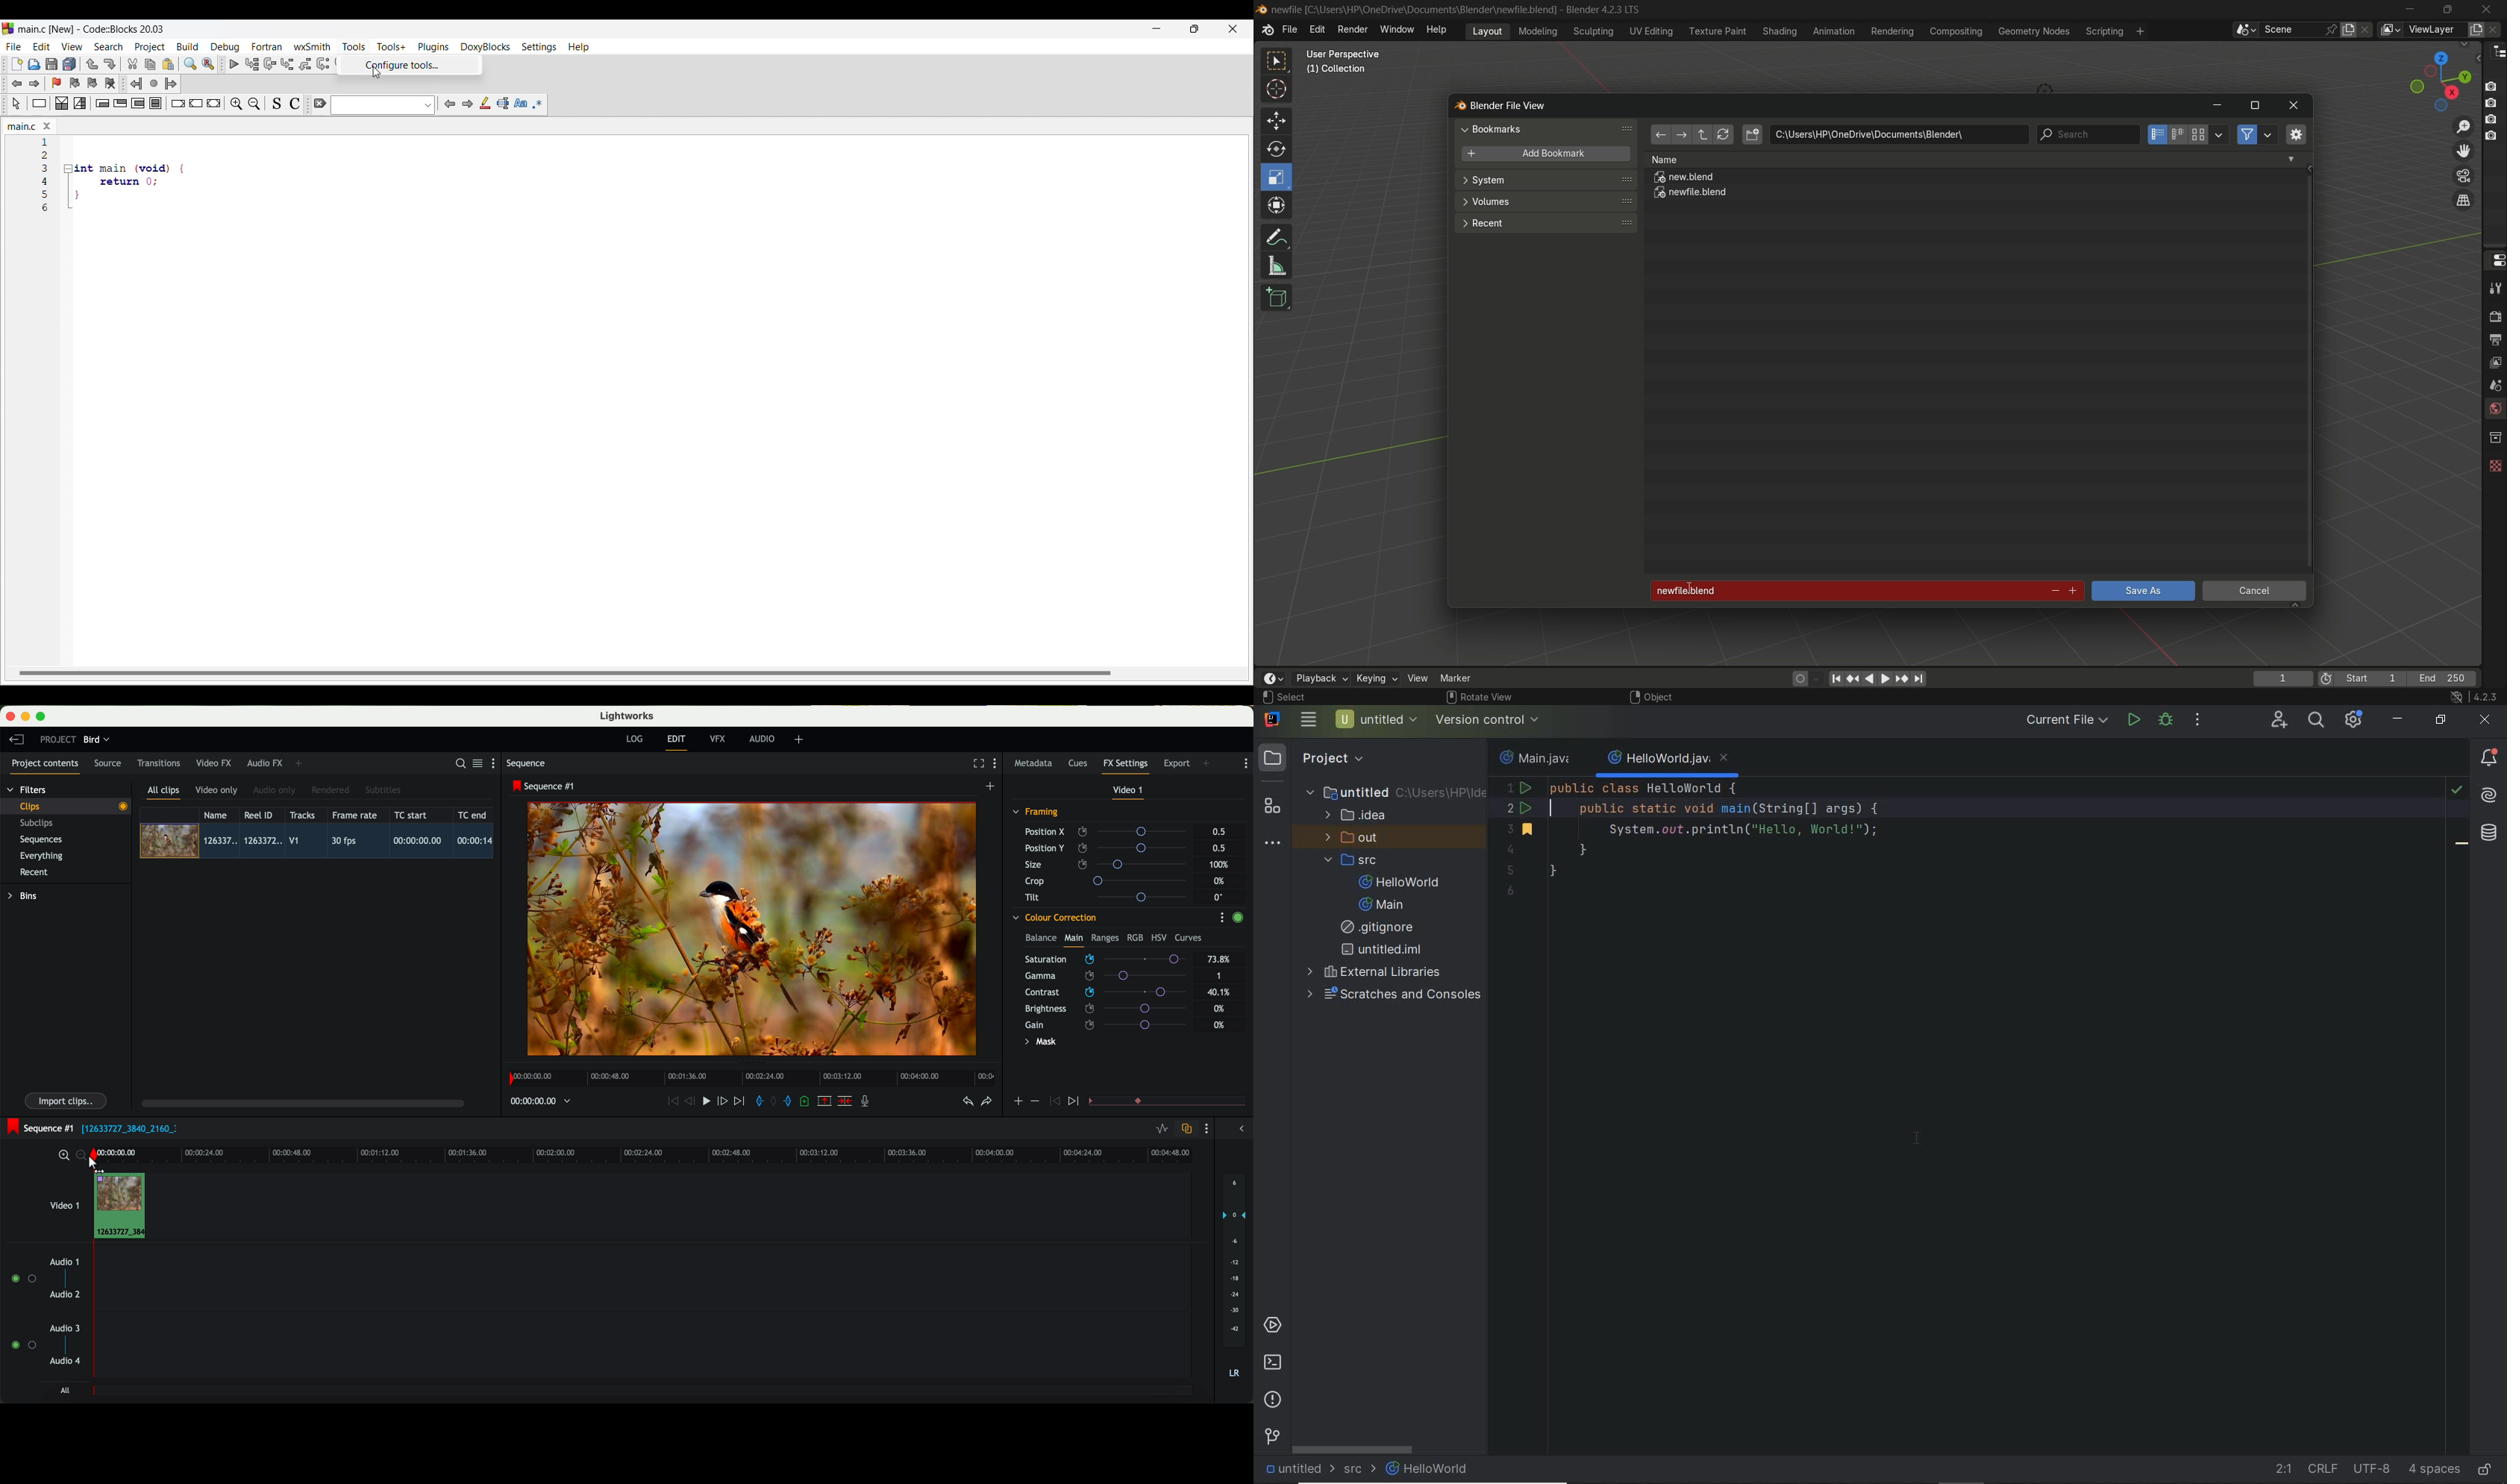 This screenshot has height=1484, width=2520. What do you see at coordinates (2463, 174) in the screenshot?
I see `toggle camera view layer` at bounding box center [2463, 174].